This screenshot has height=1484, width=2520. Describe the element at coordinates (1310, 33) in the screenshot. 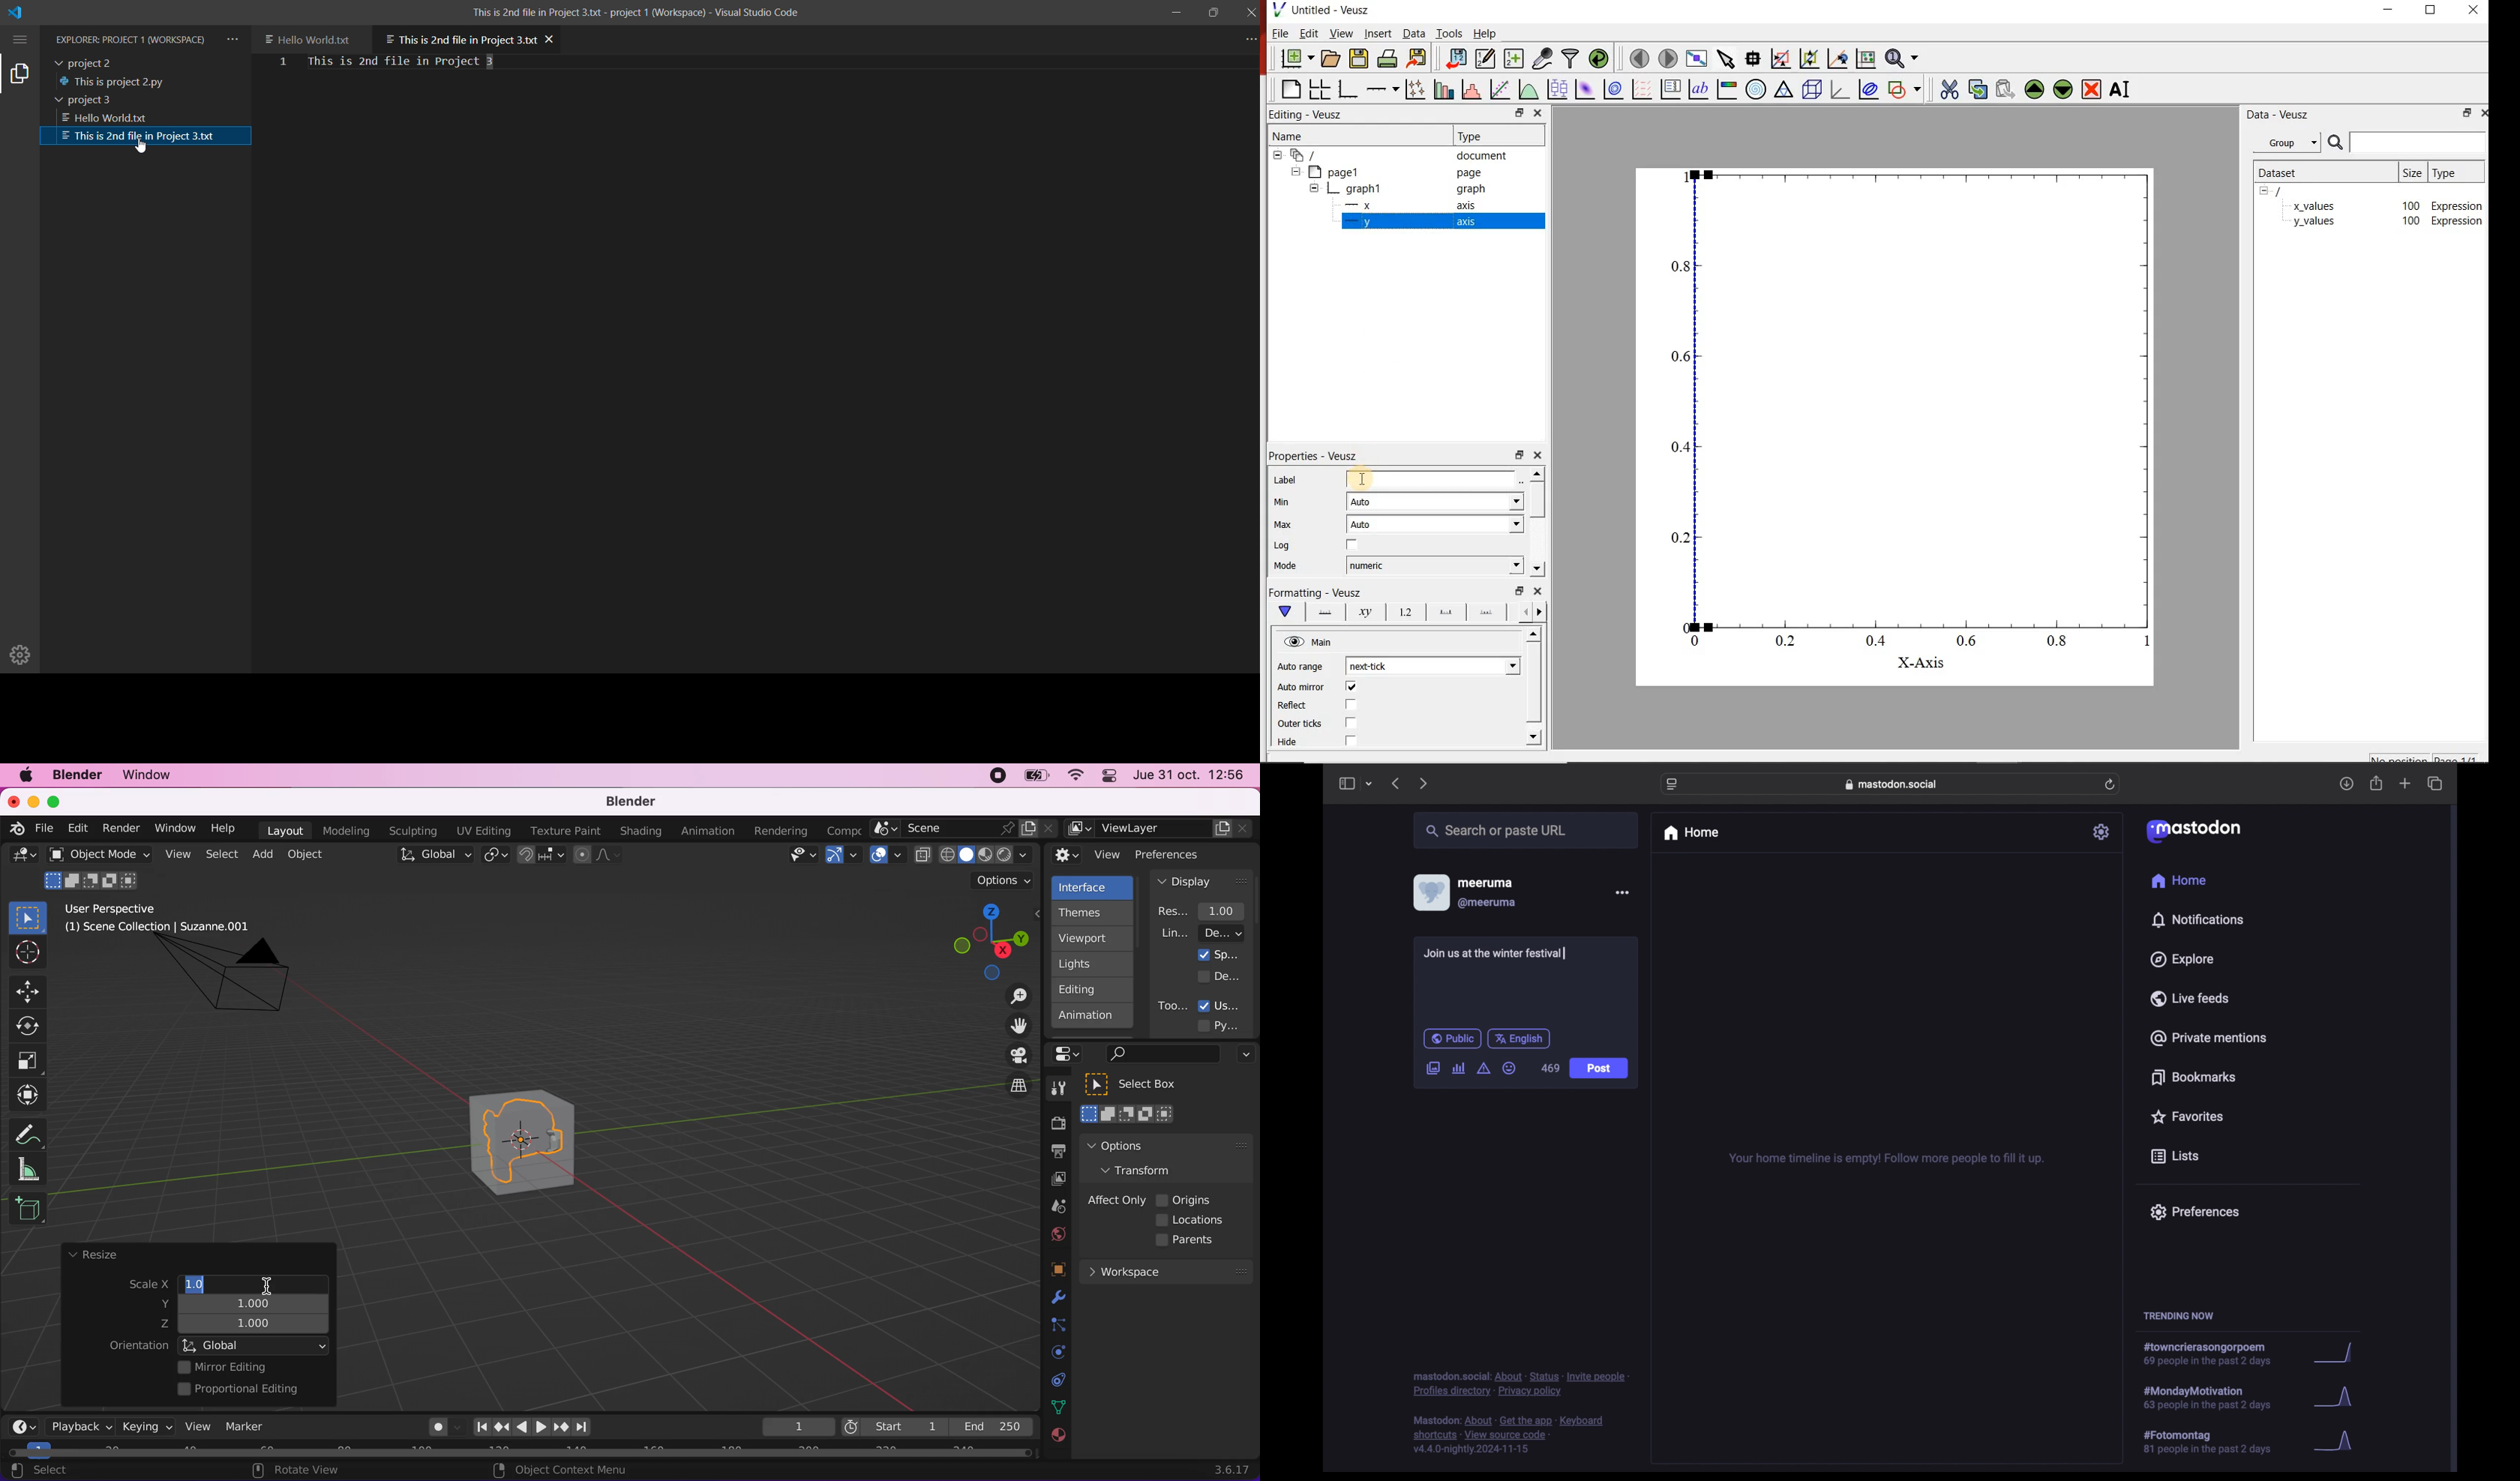

I see `edit ` at that location.